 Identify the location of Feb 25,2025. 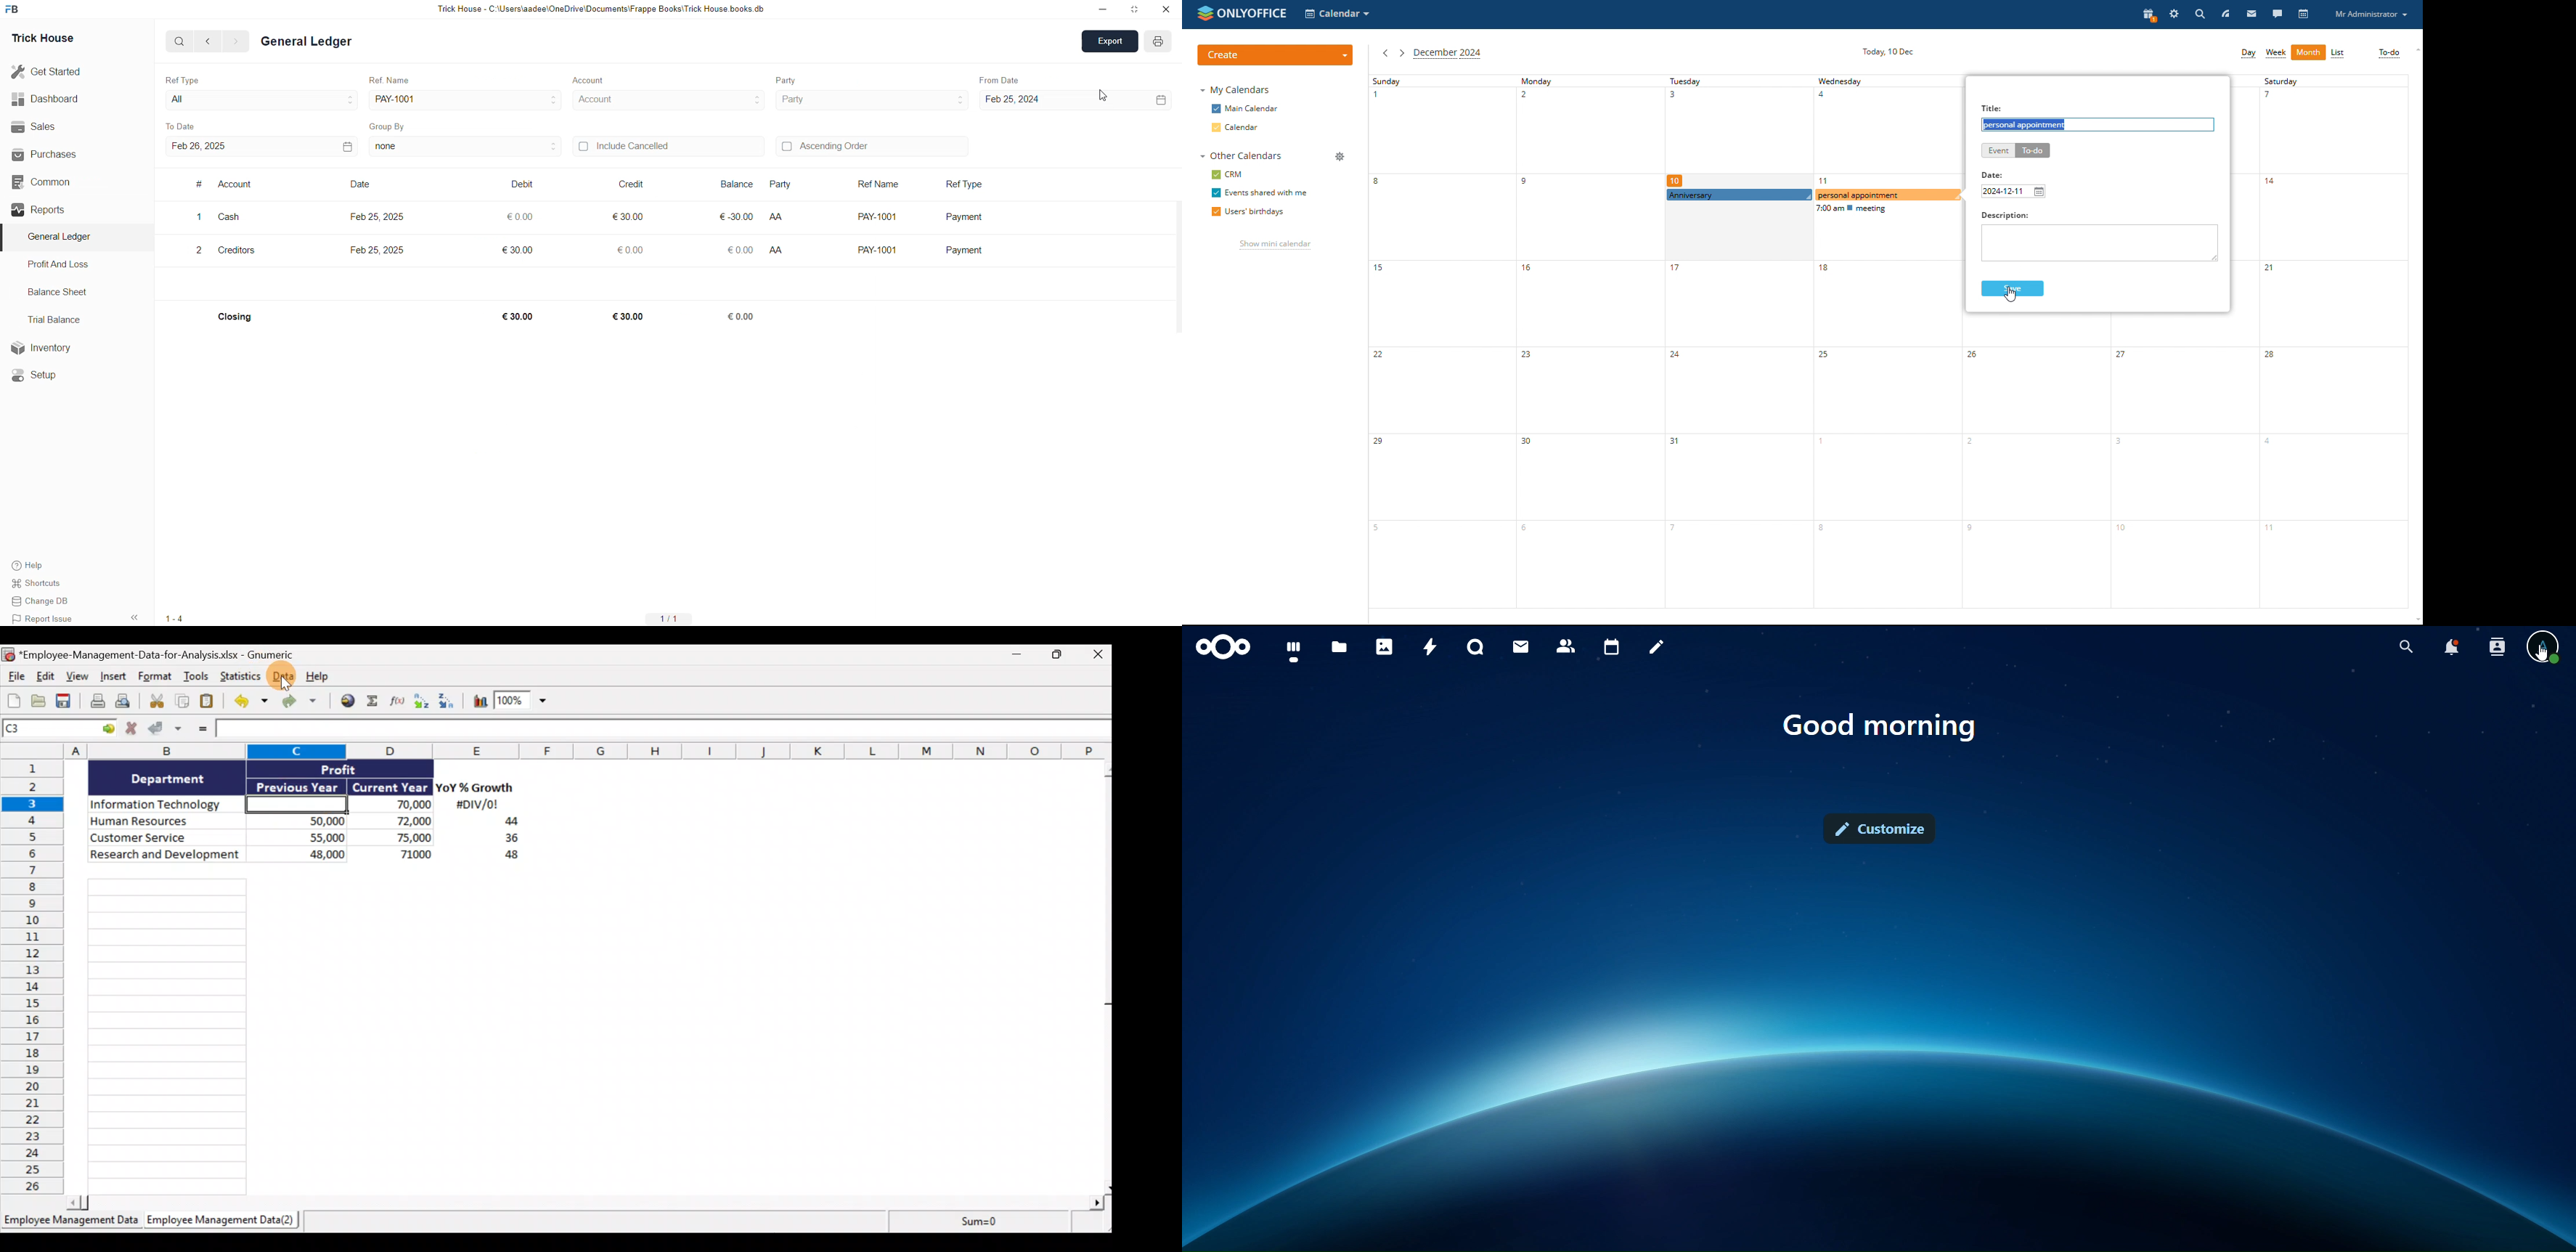
(379, 248).